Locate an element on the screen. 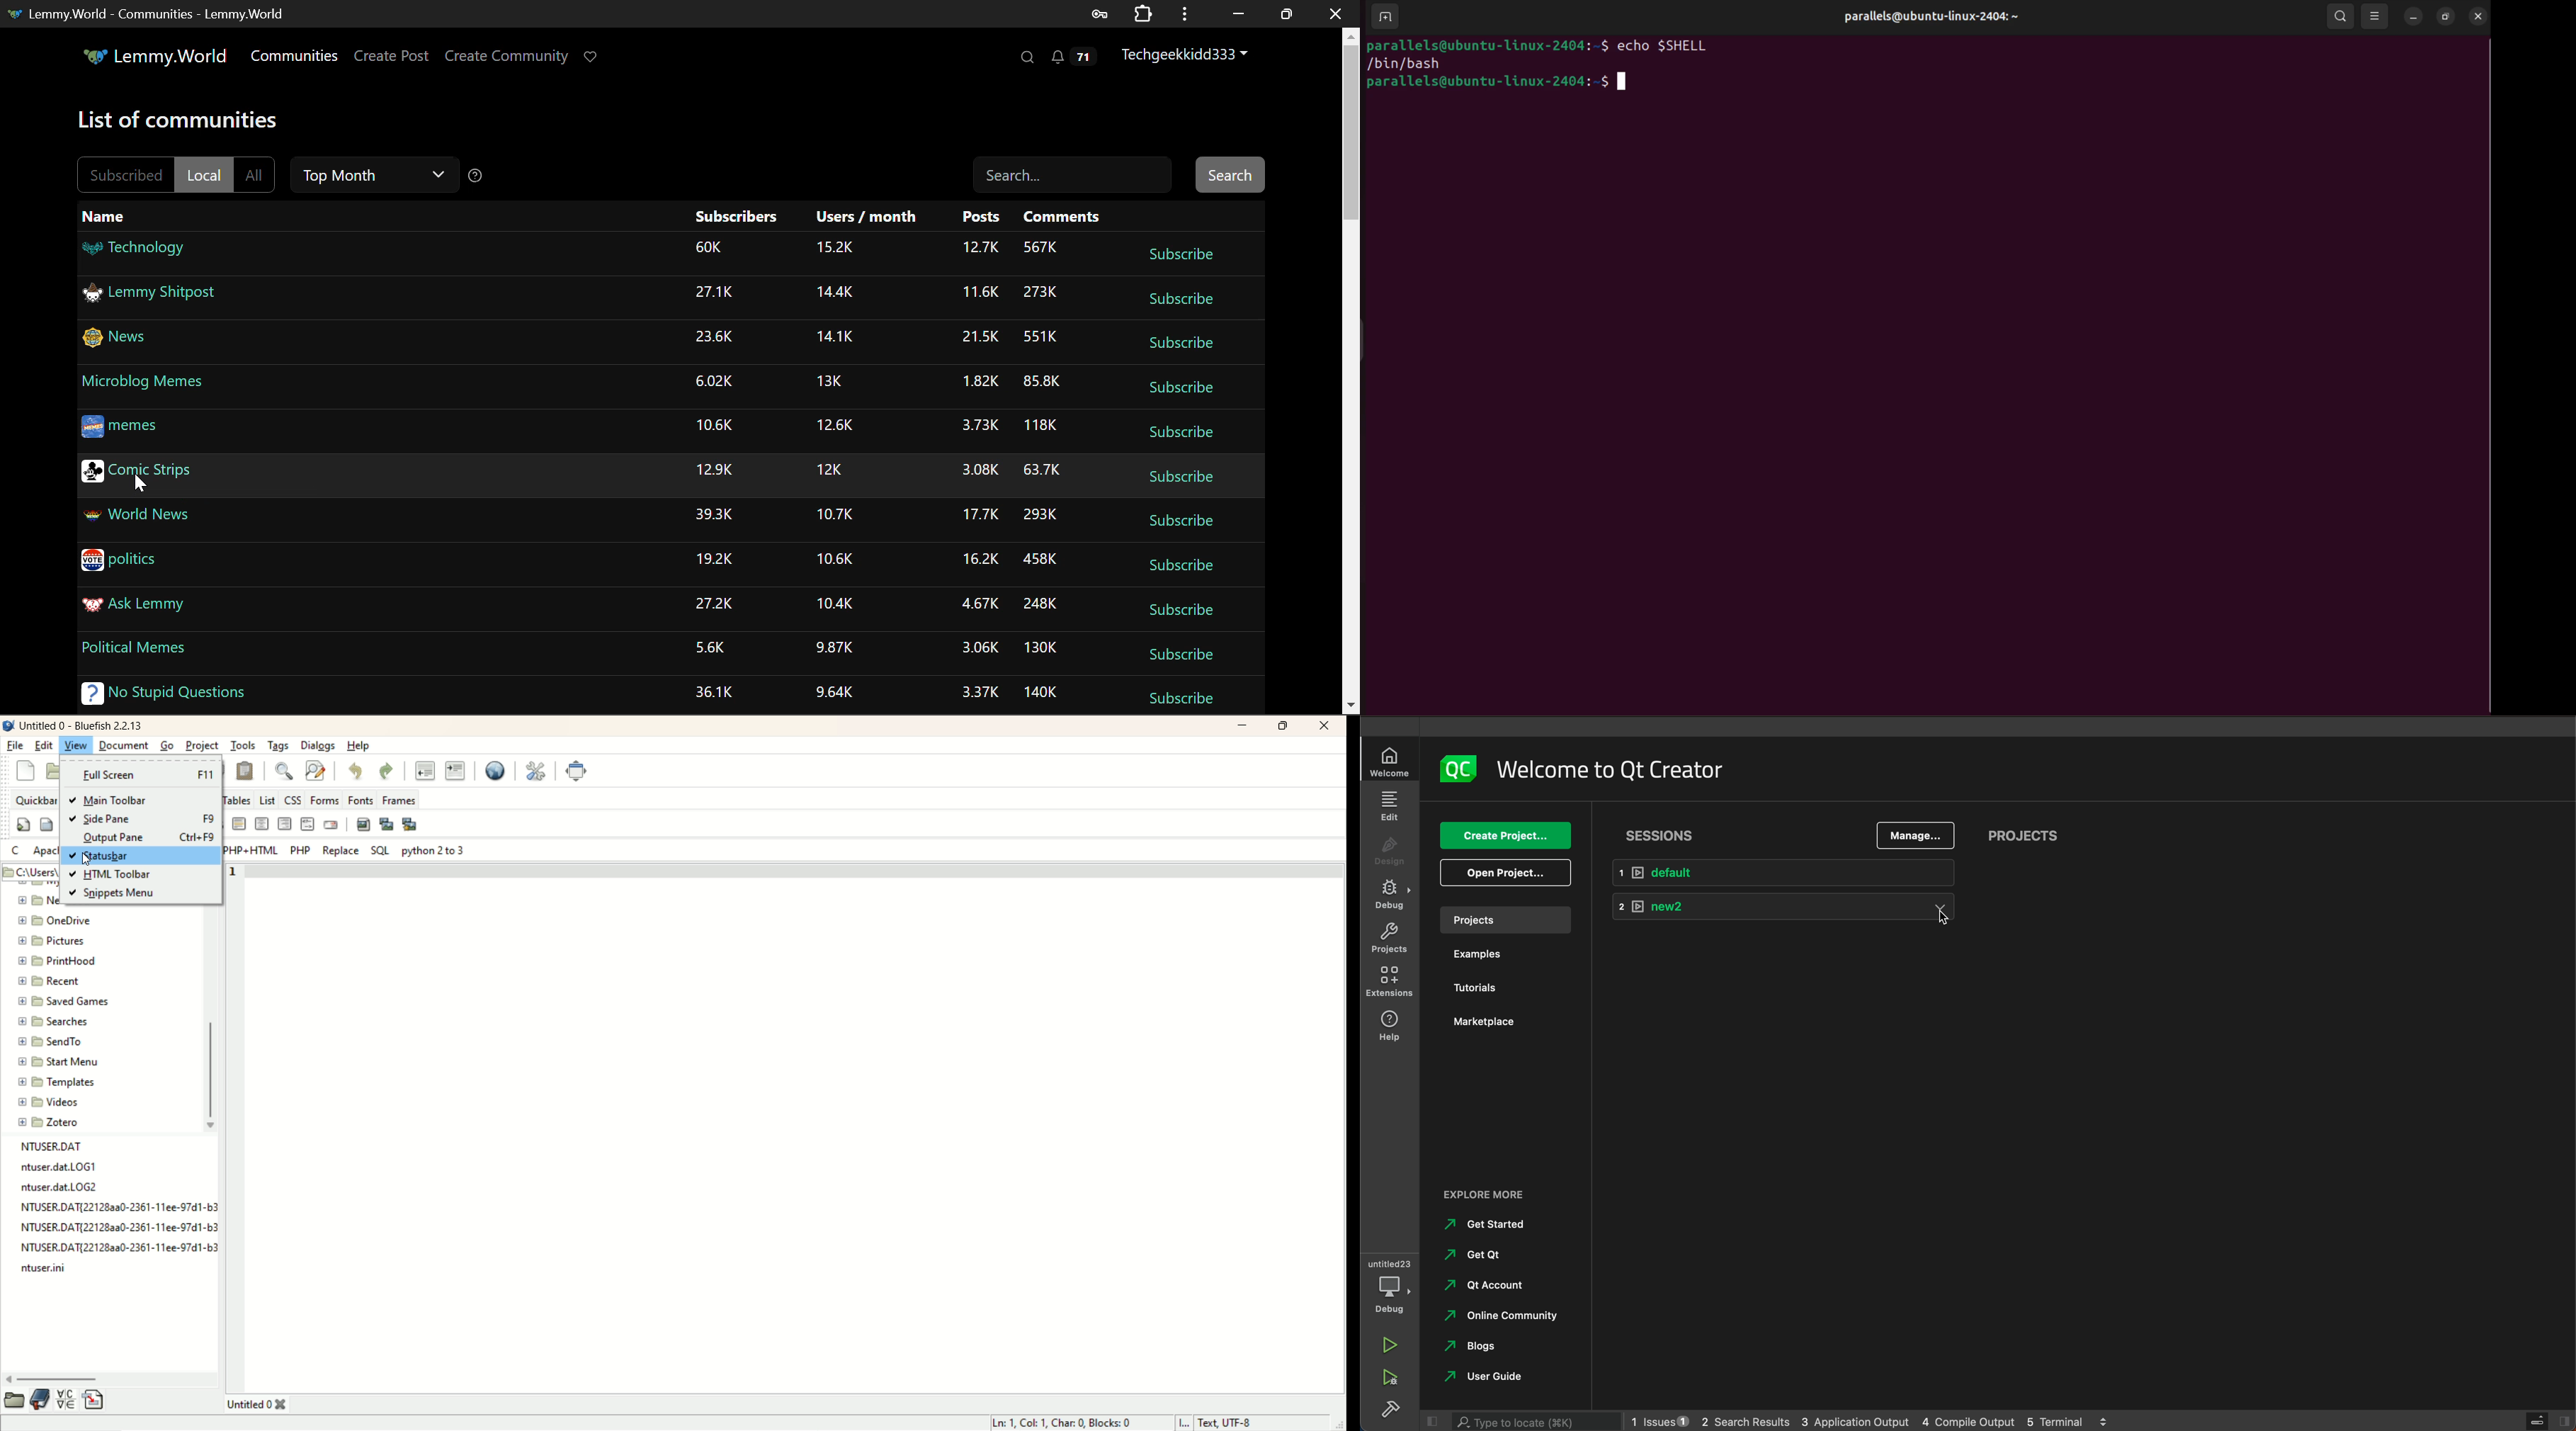 This screenshot has height=1456, width=2576. Search is located at coordinates (1074, 176).